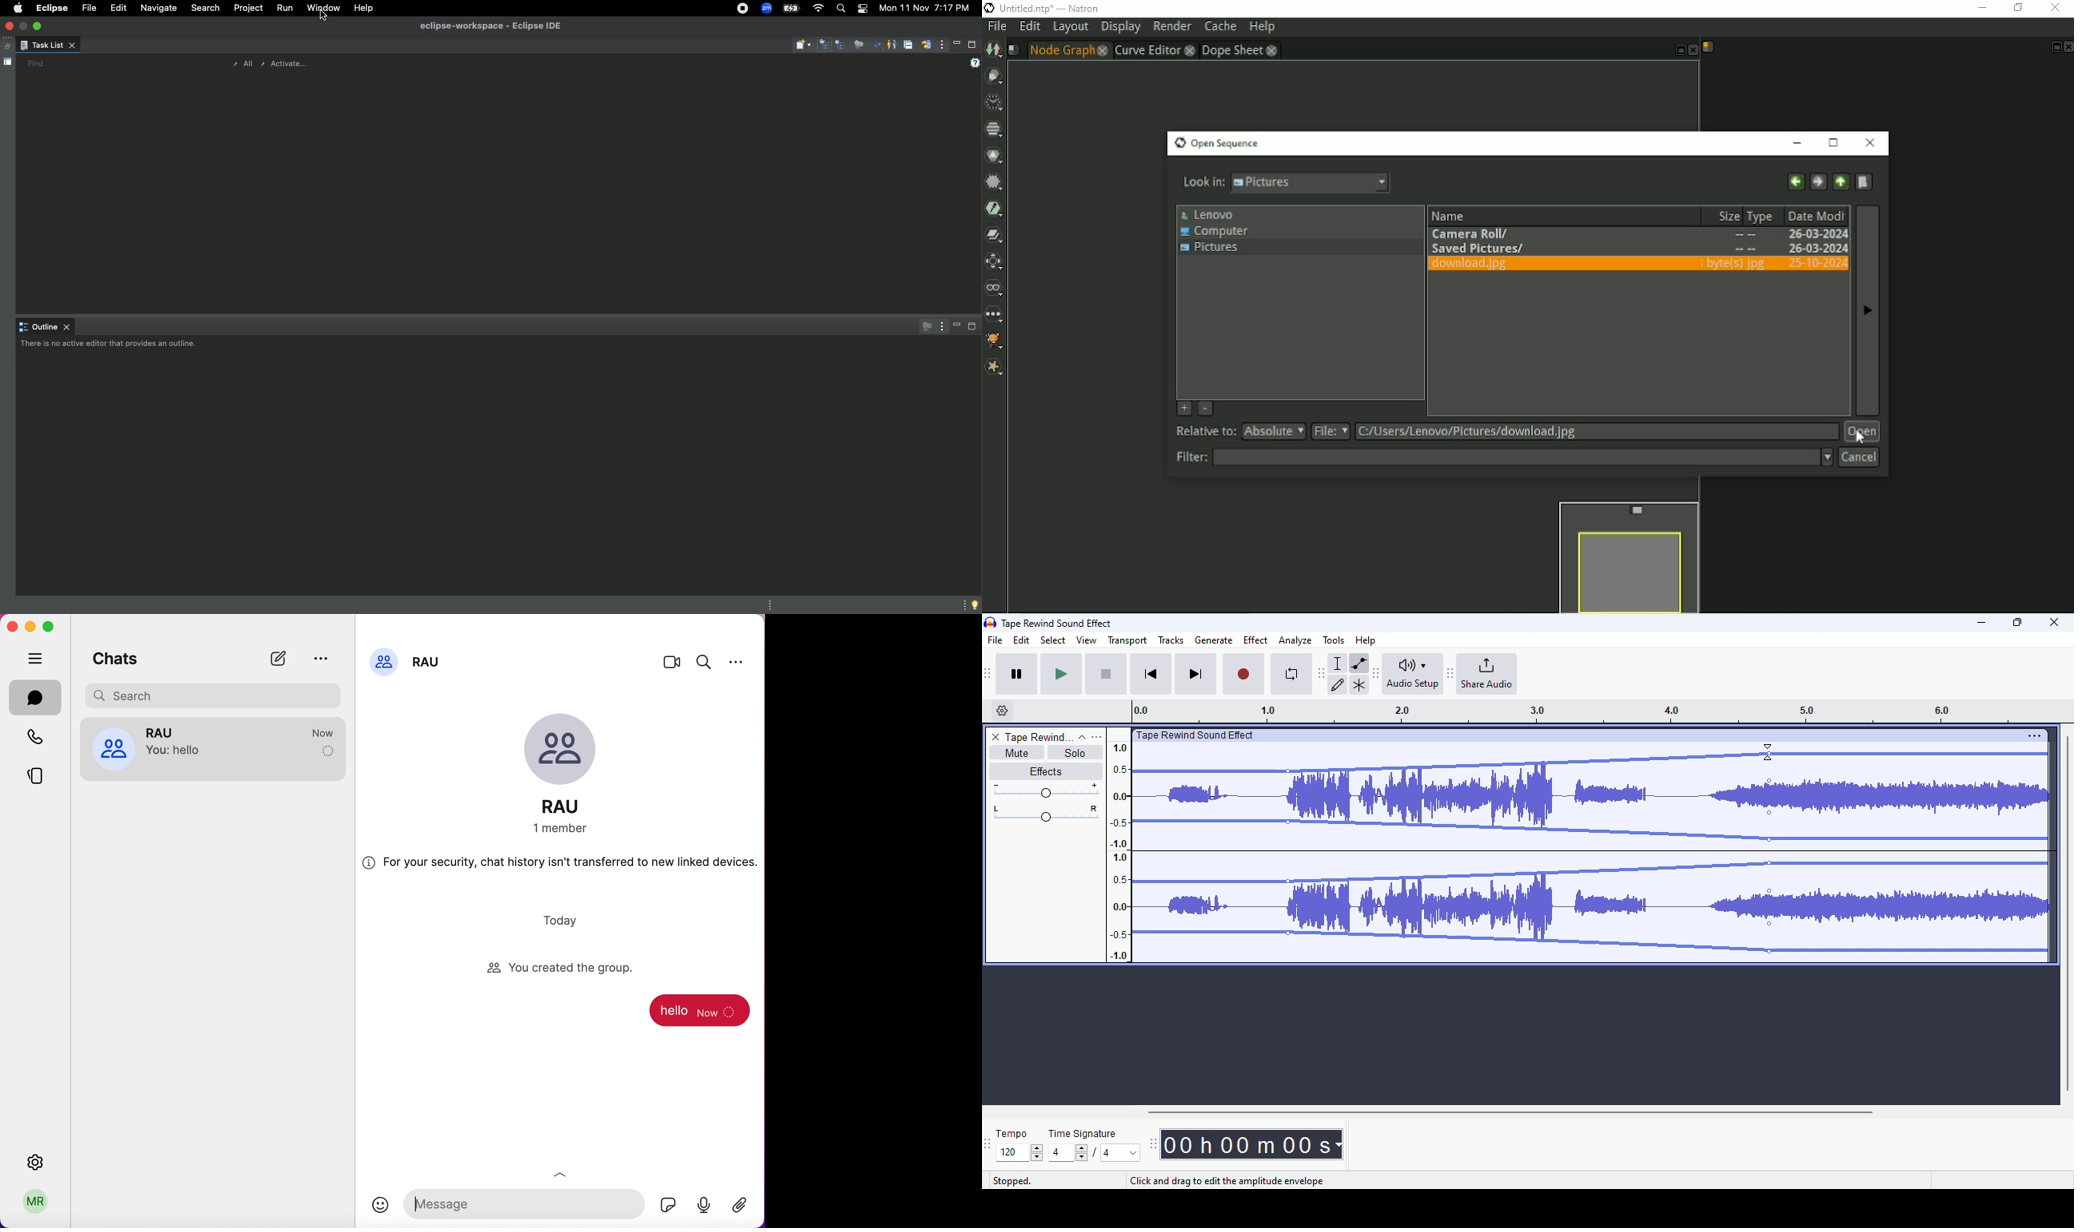  What do you see at coordinates (1227, 1182) in the screenshot?
I see `click and drag to edit the amplitude envelope` at bounding box center [1227, 1182].